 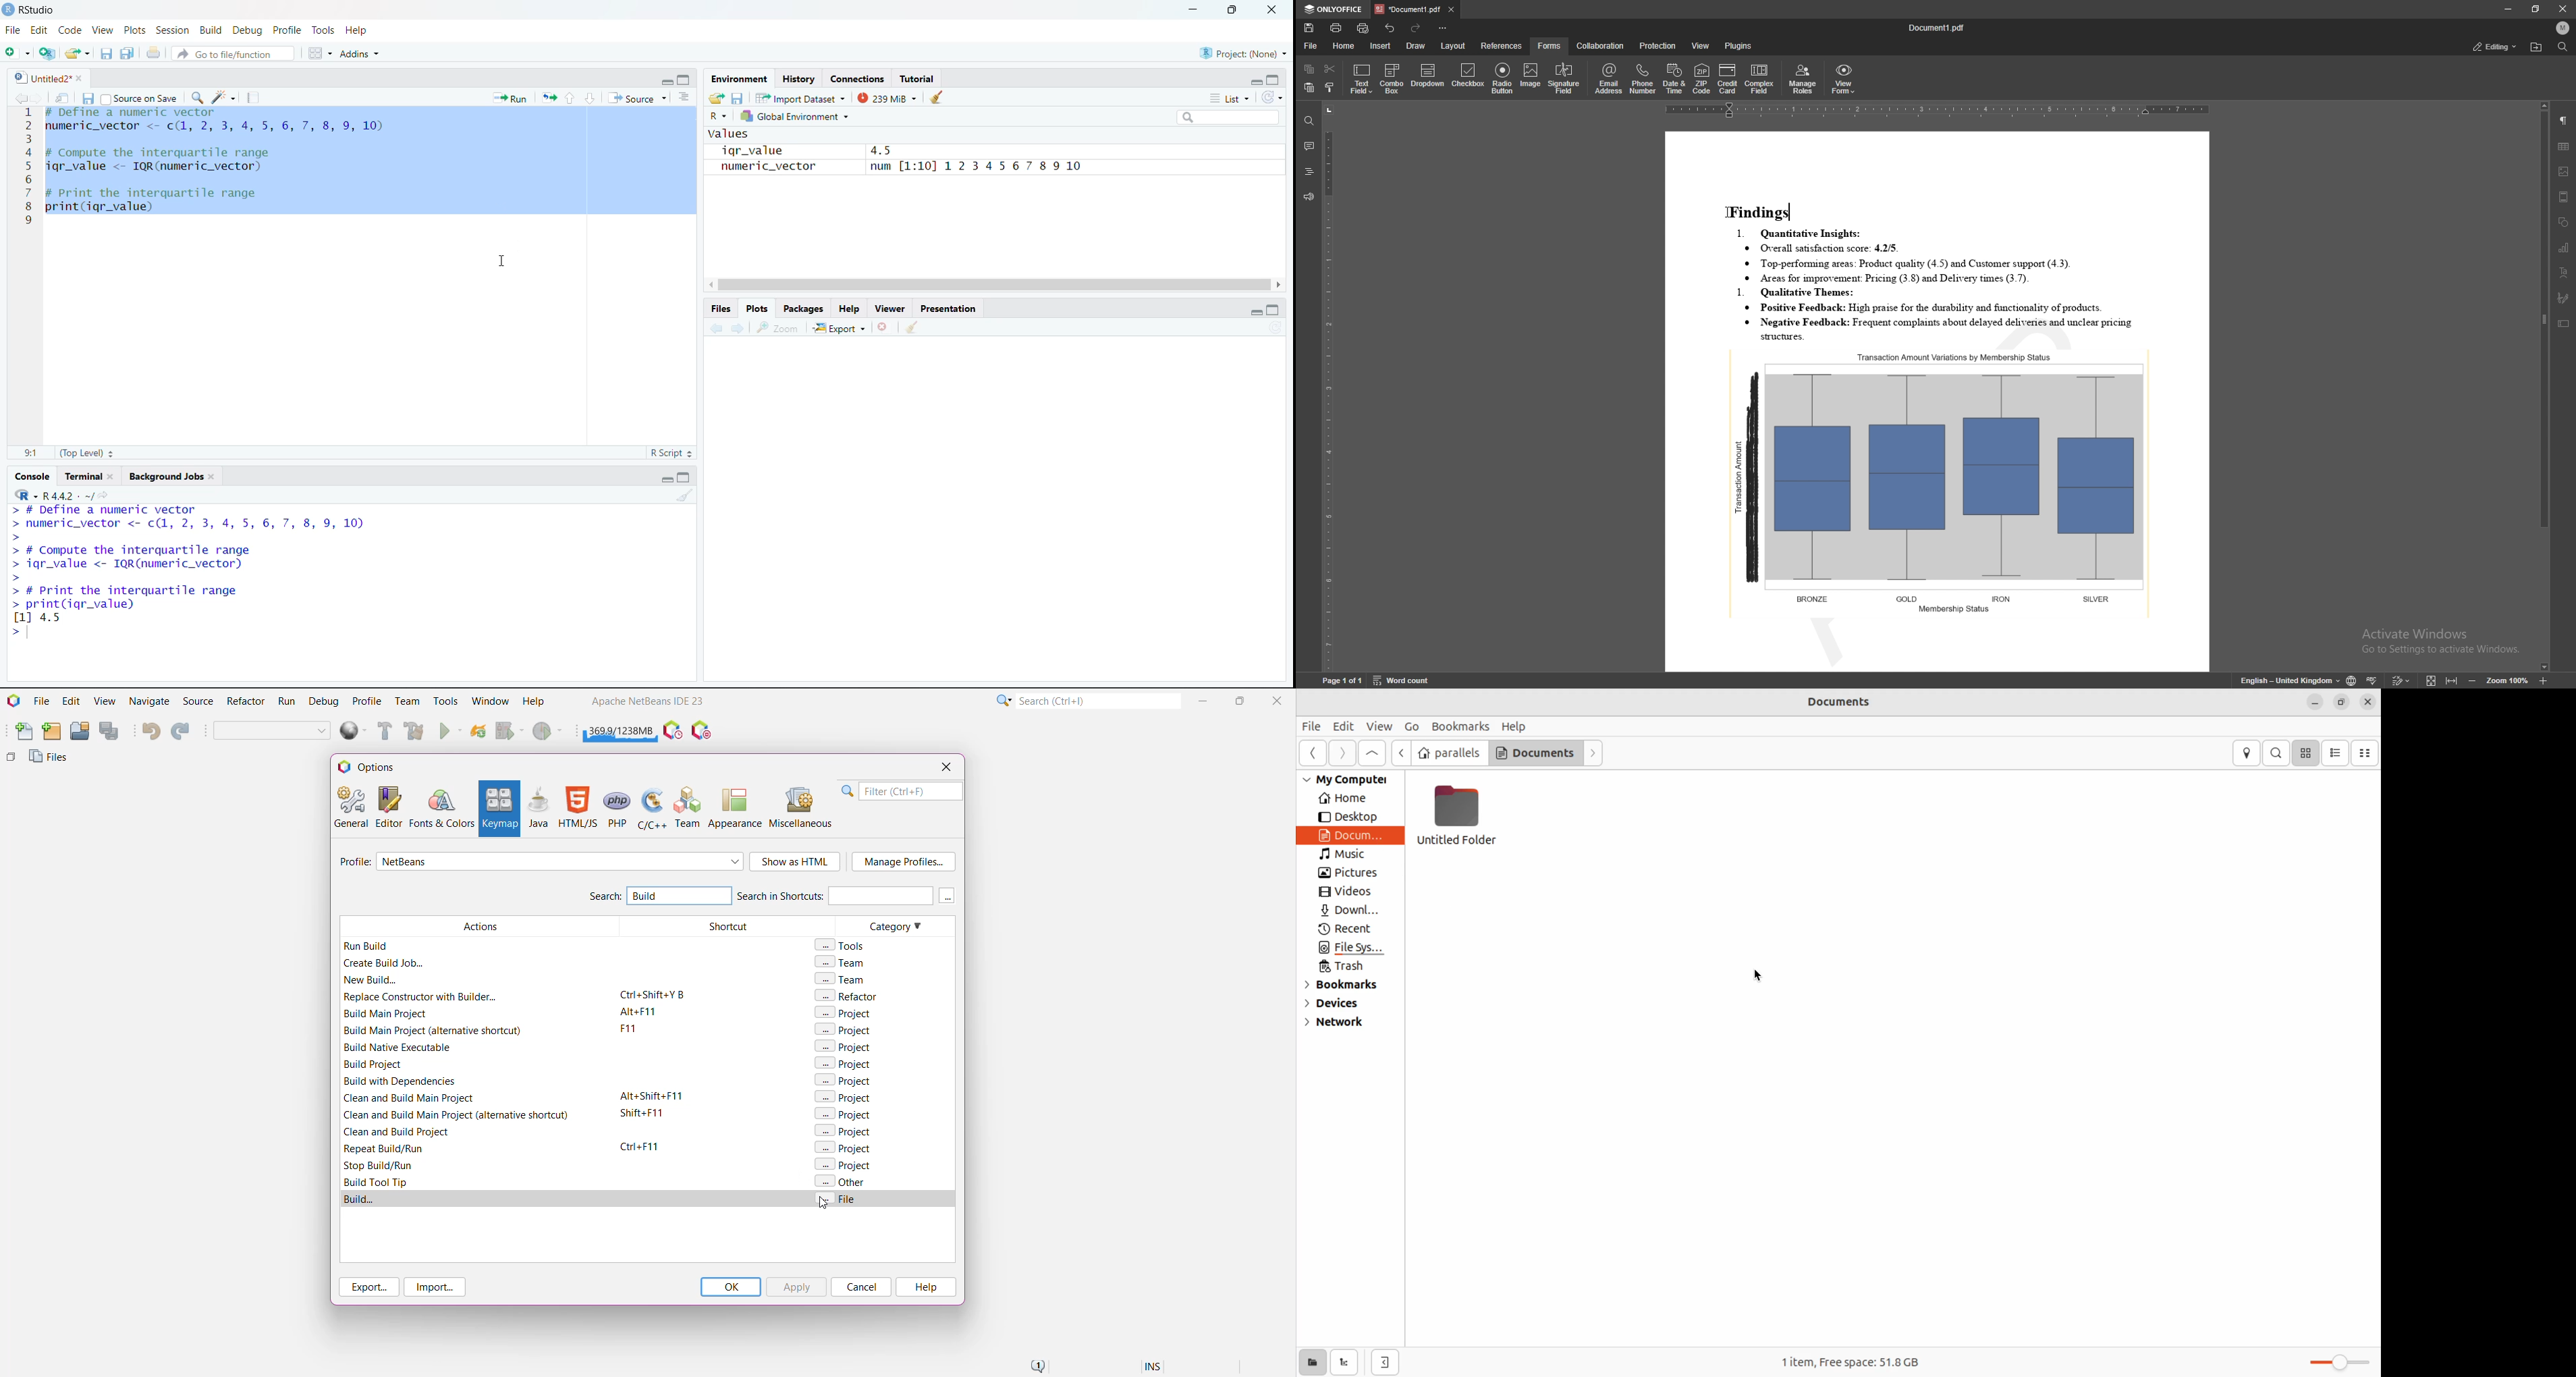 I want to click on Minimize, so click(x=665, y=478).